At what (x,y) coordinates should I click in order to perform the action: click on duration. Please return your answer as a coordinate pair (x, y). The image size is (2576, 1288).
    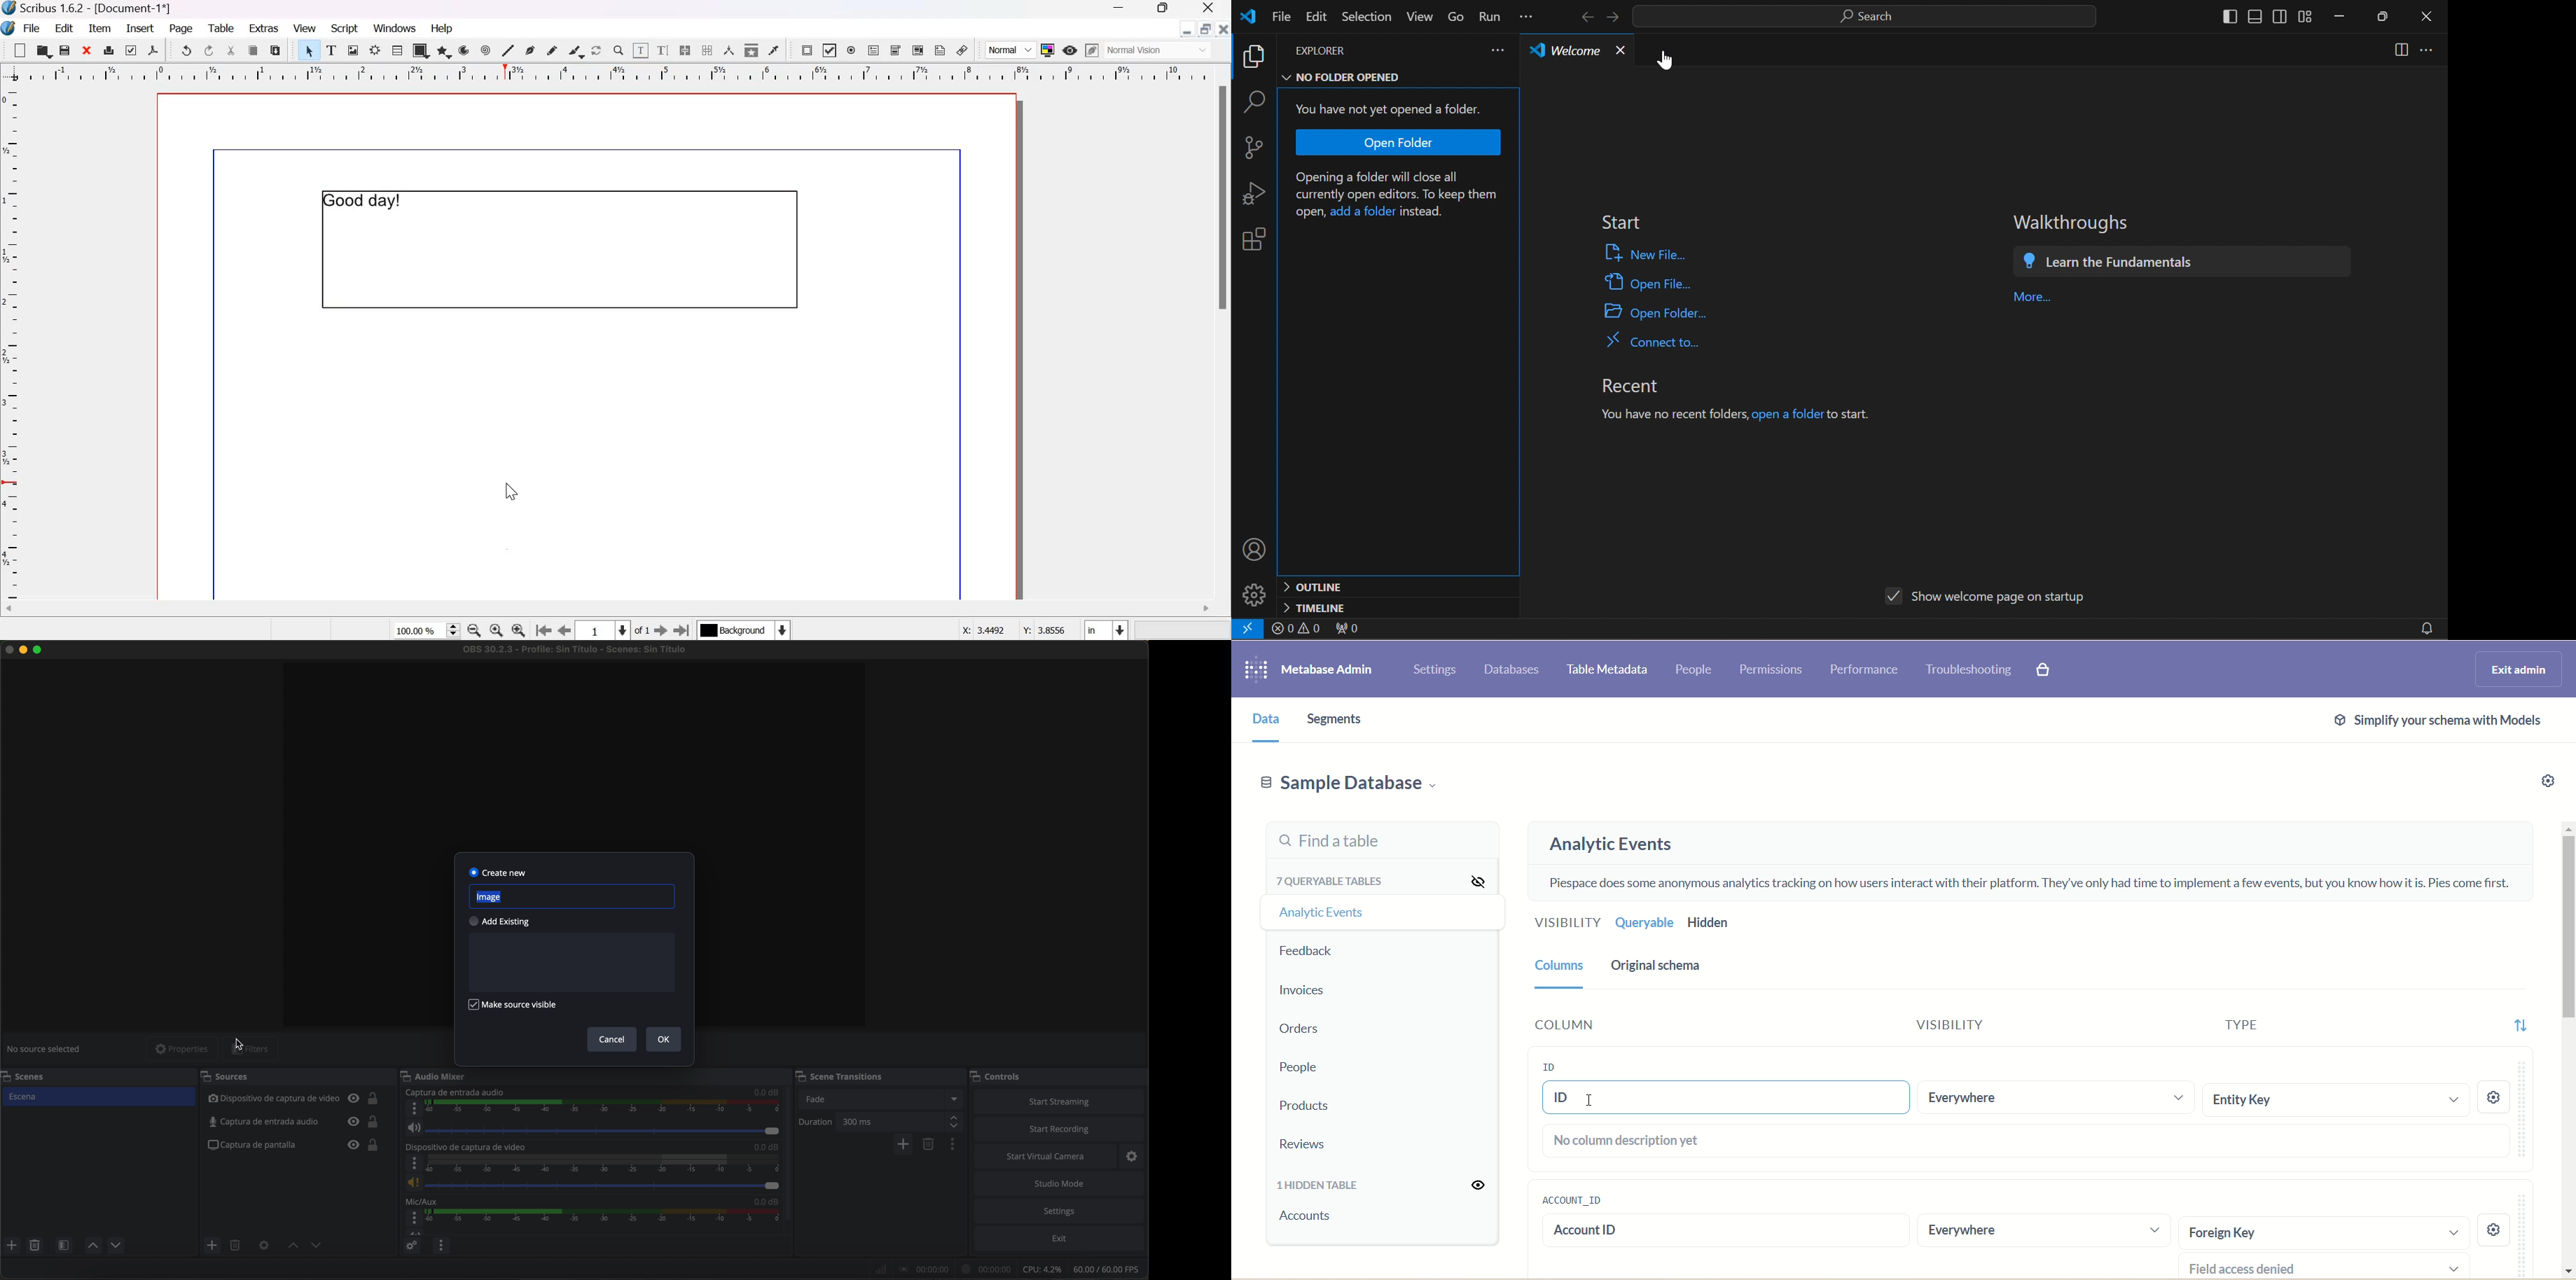
    Looking at the image, I should click on (816, 1123).